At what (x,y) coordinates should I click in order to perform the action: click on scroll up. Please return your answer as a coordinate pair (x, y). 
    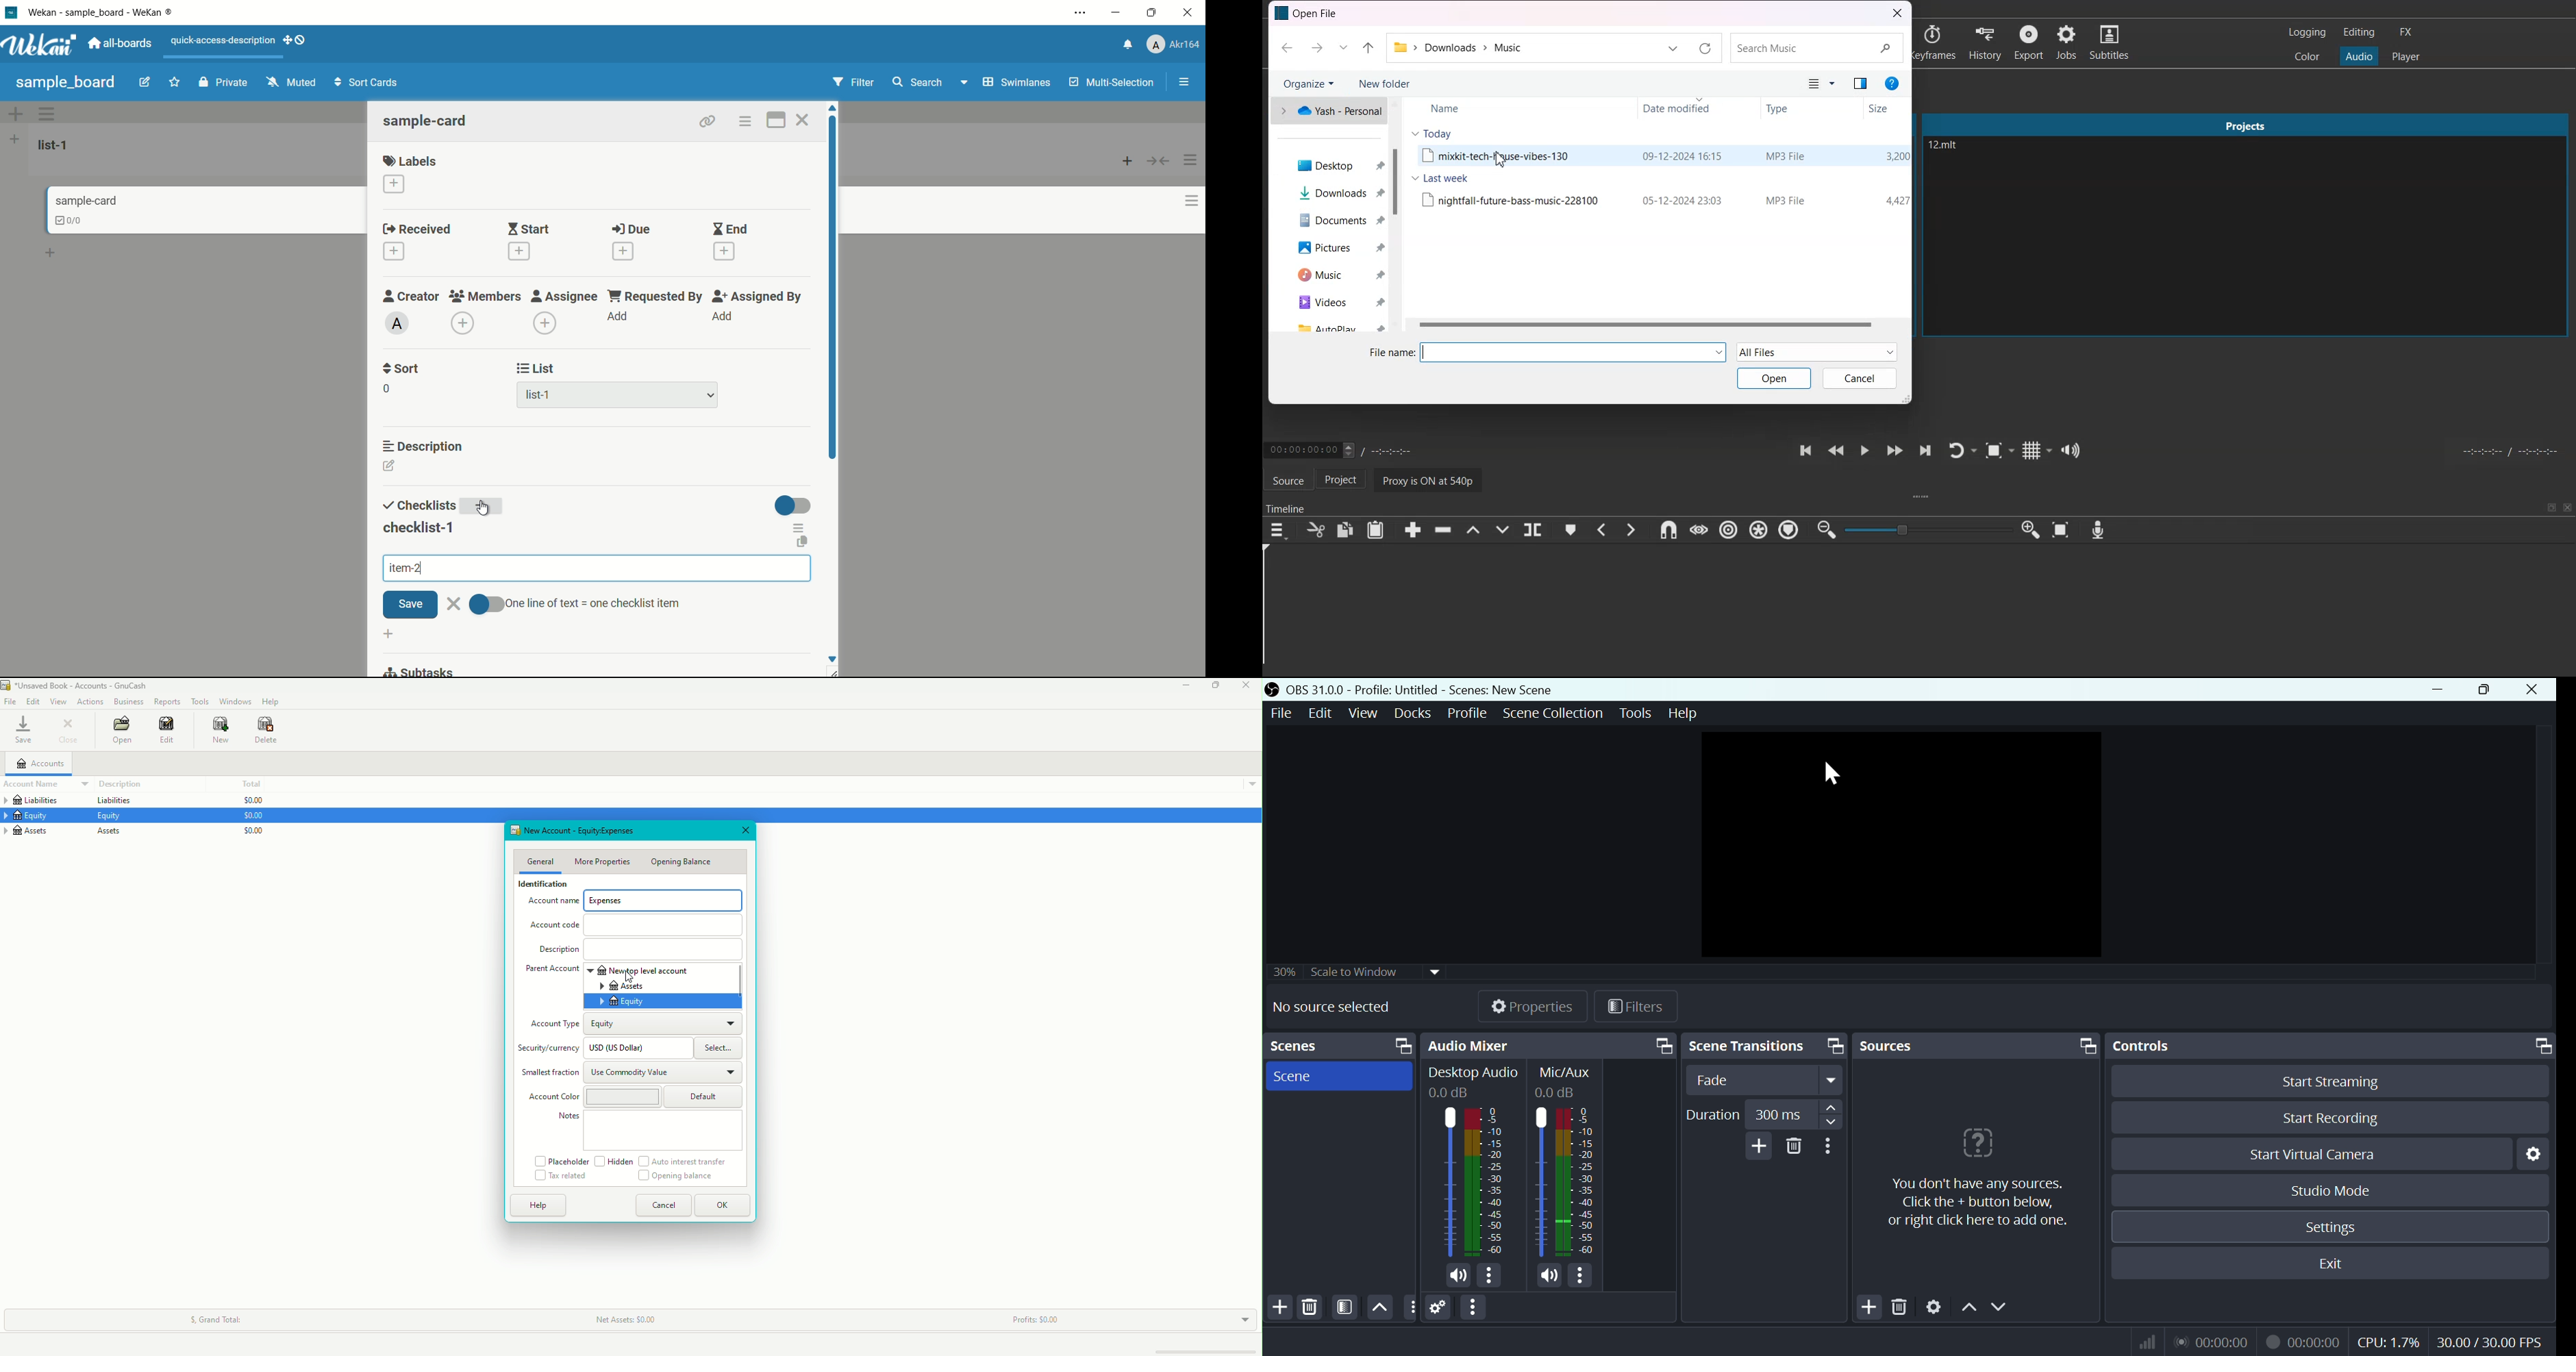
    Looking at the image, I should click on (834, 108).